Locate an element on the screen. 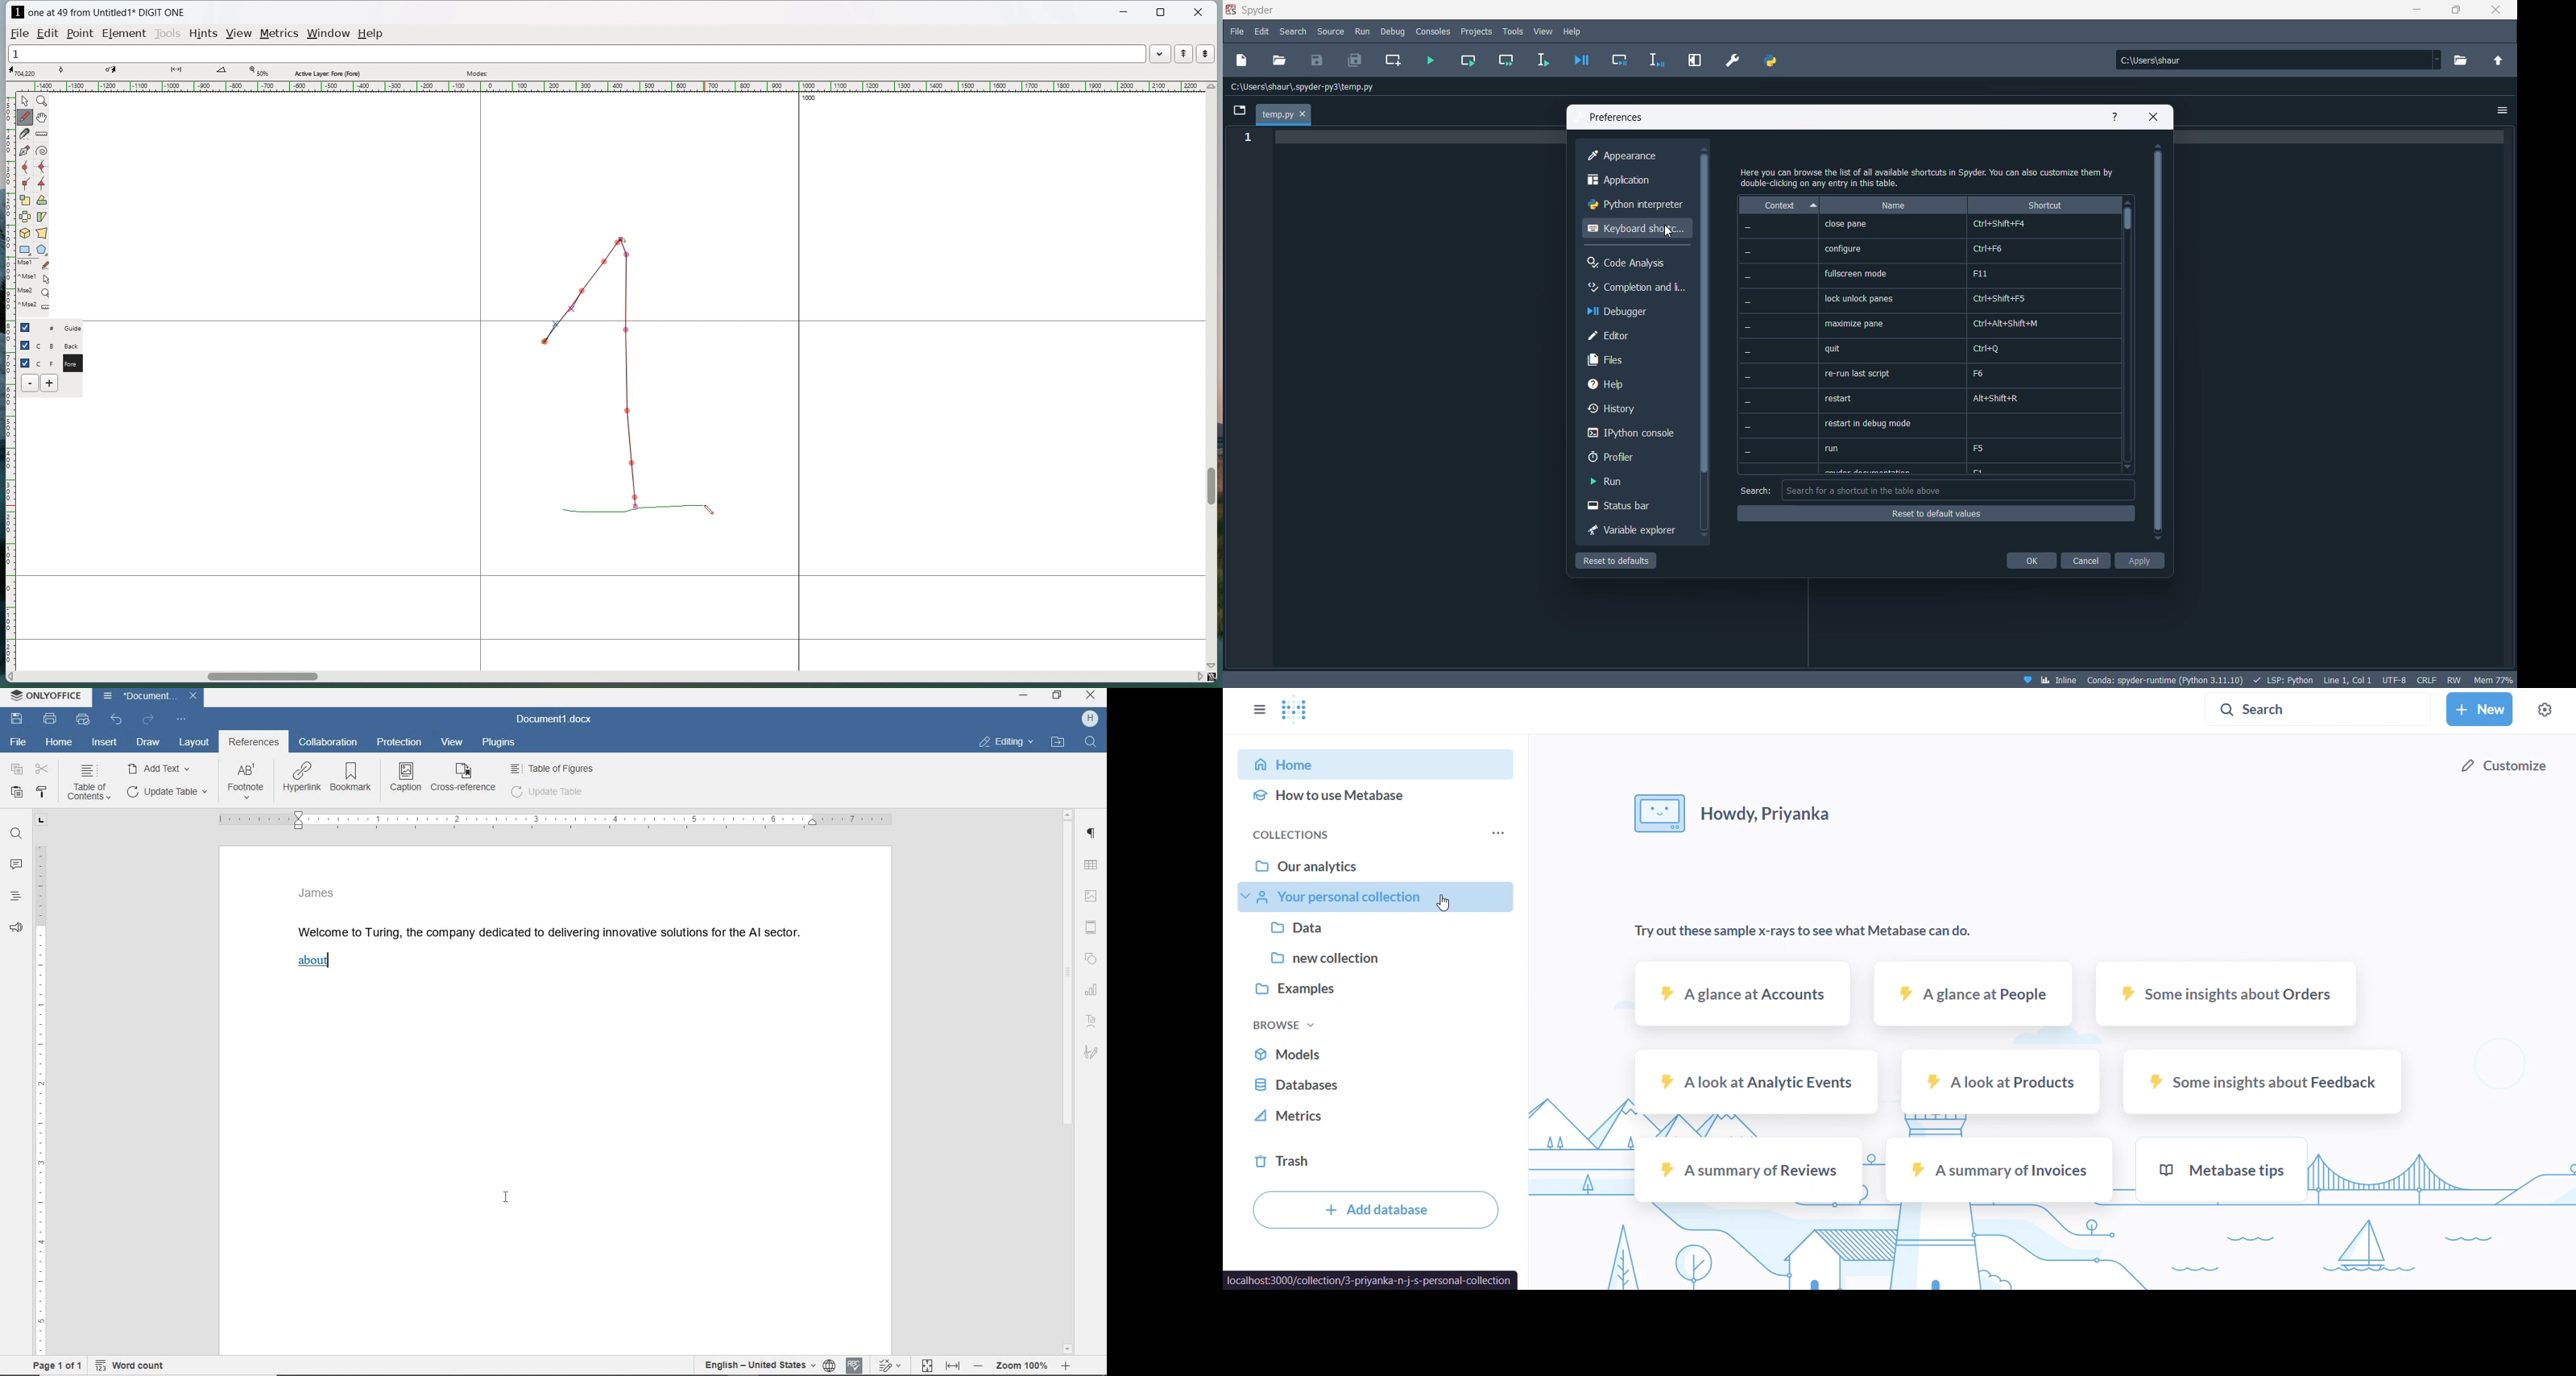  spider version is located at coordinates (2164, 678).